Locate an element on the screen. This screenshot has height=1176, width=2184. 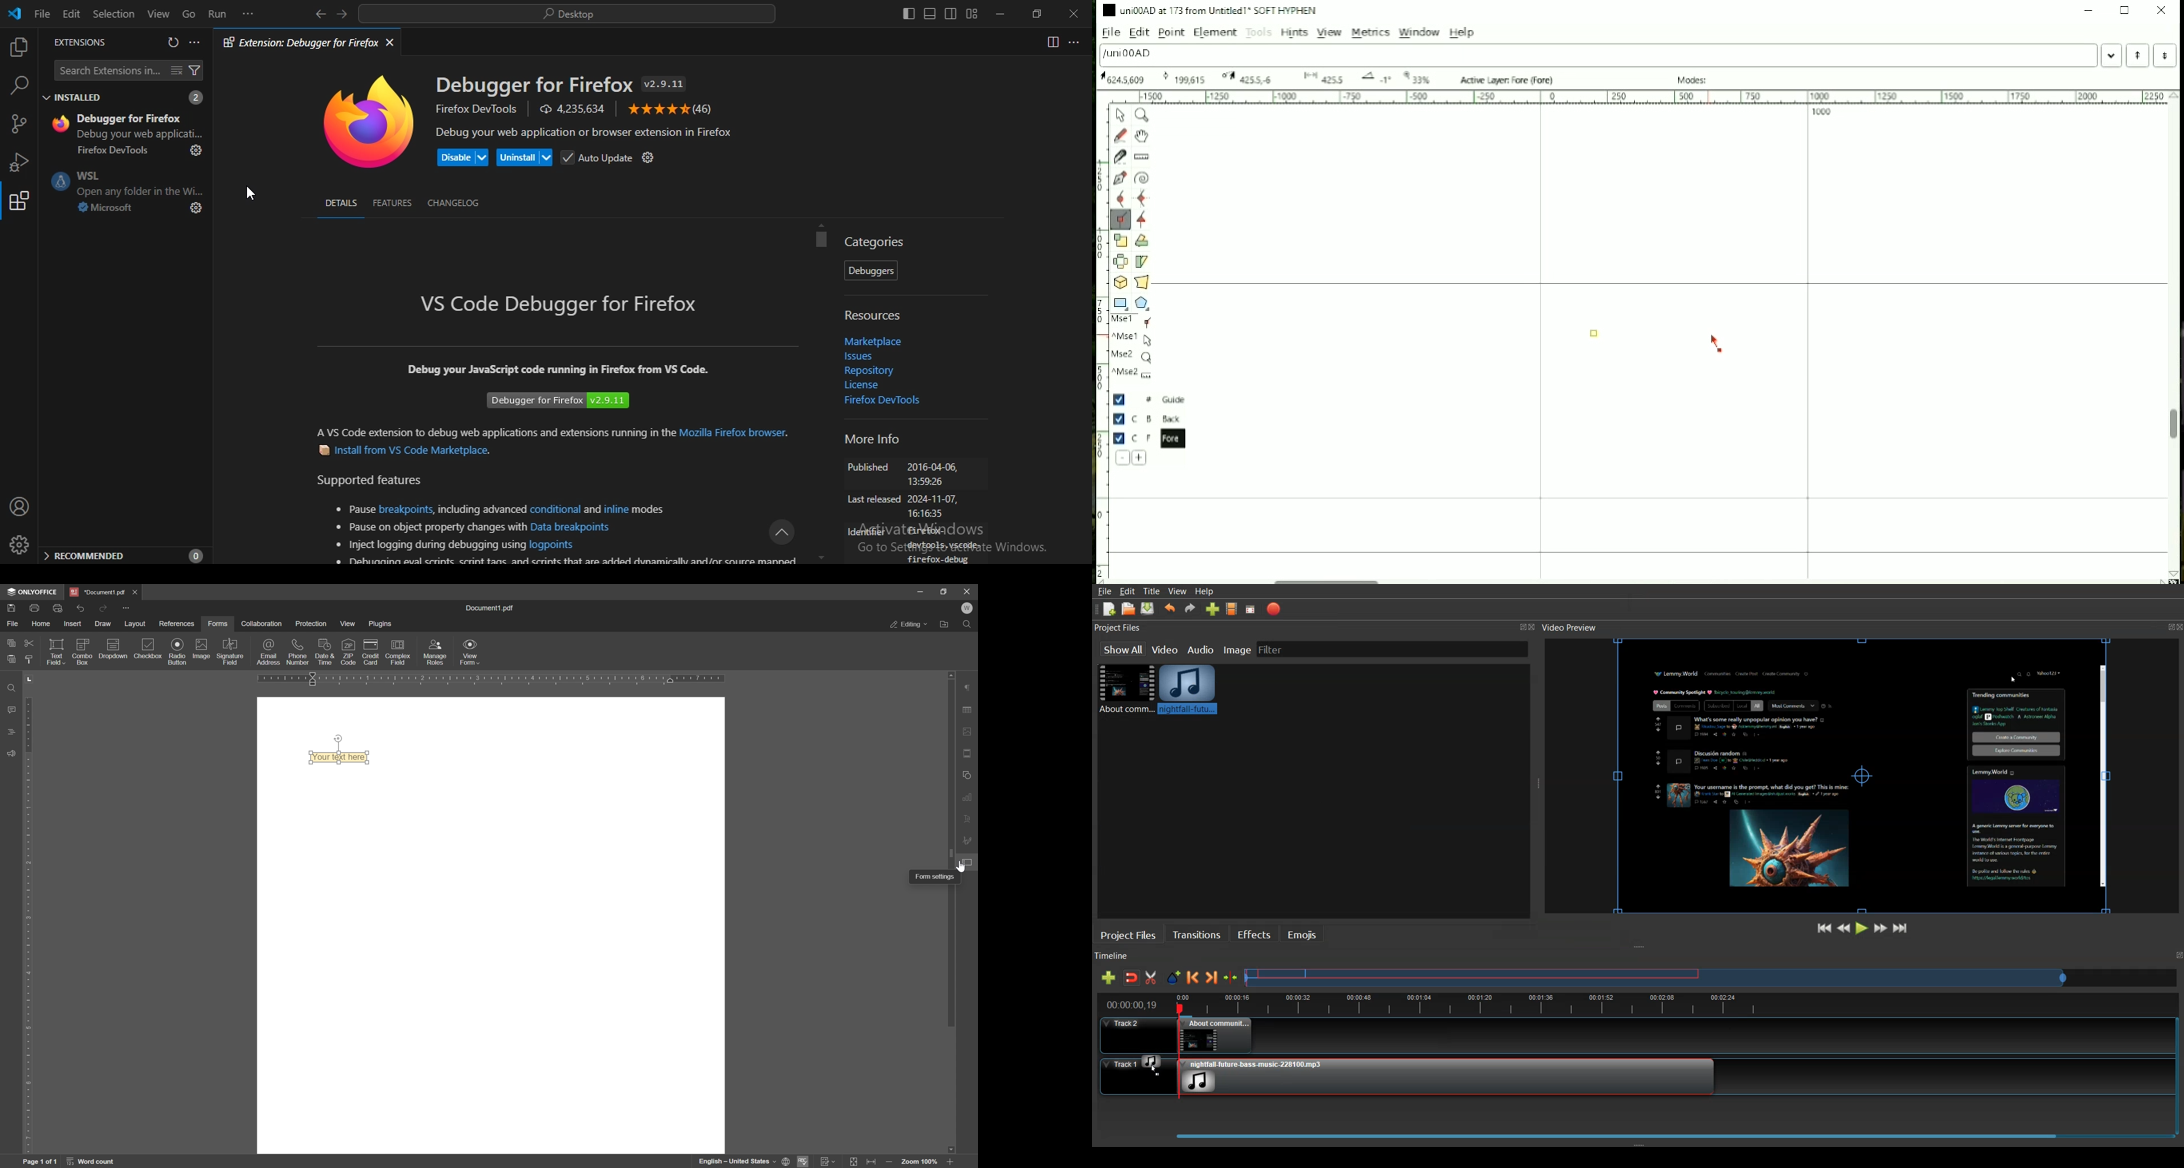
Effects is located at coordinates (1254, 933).